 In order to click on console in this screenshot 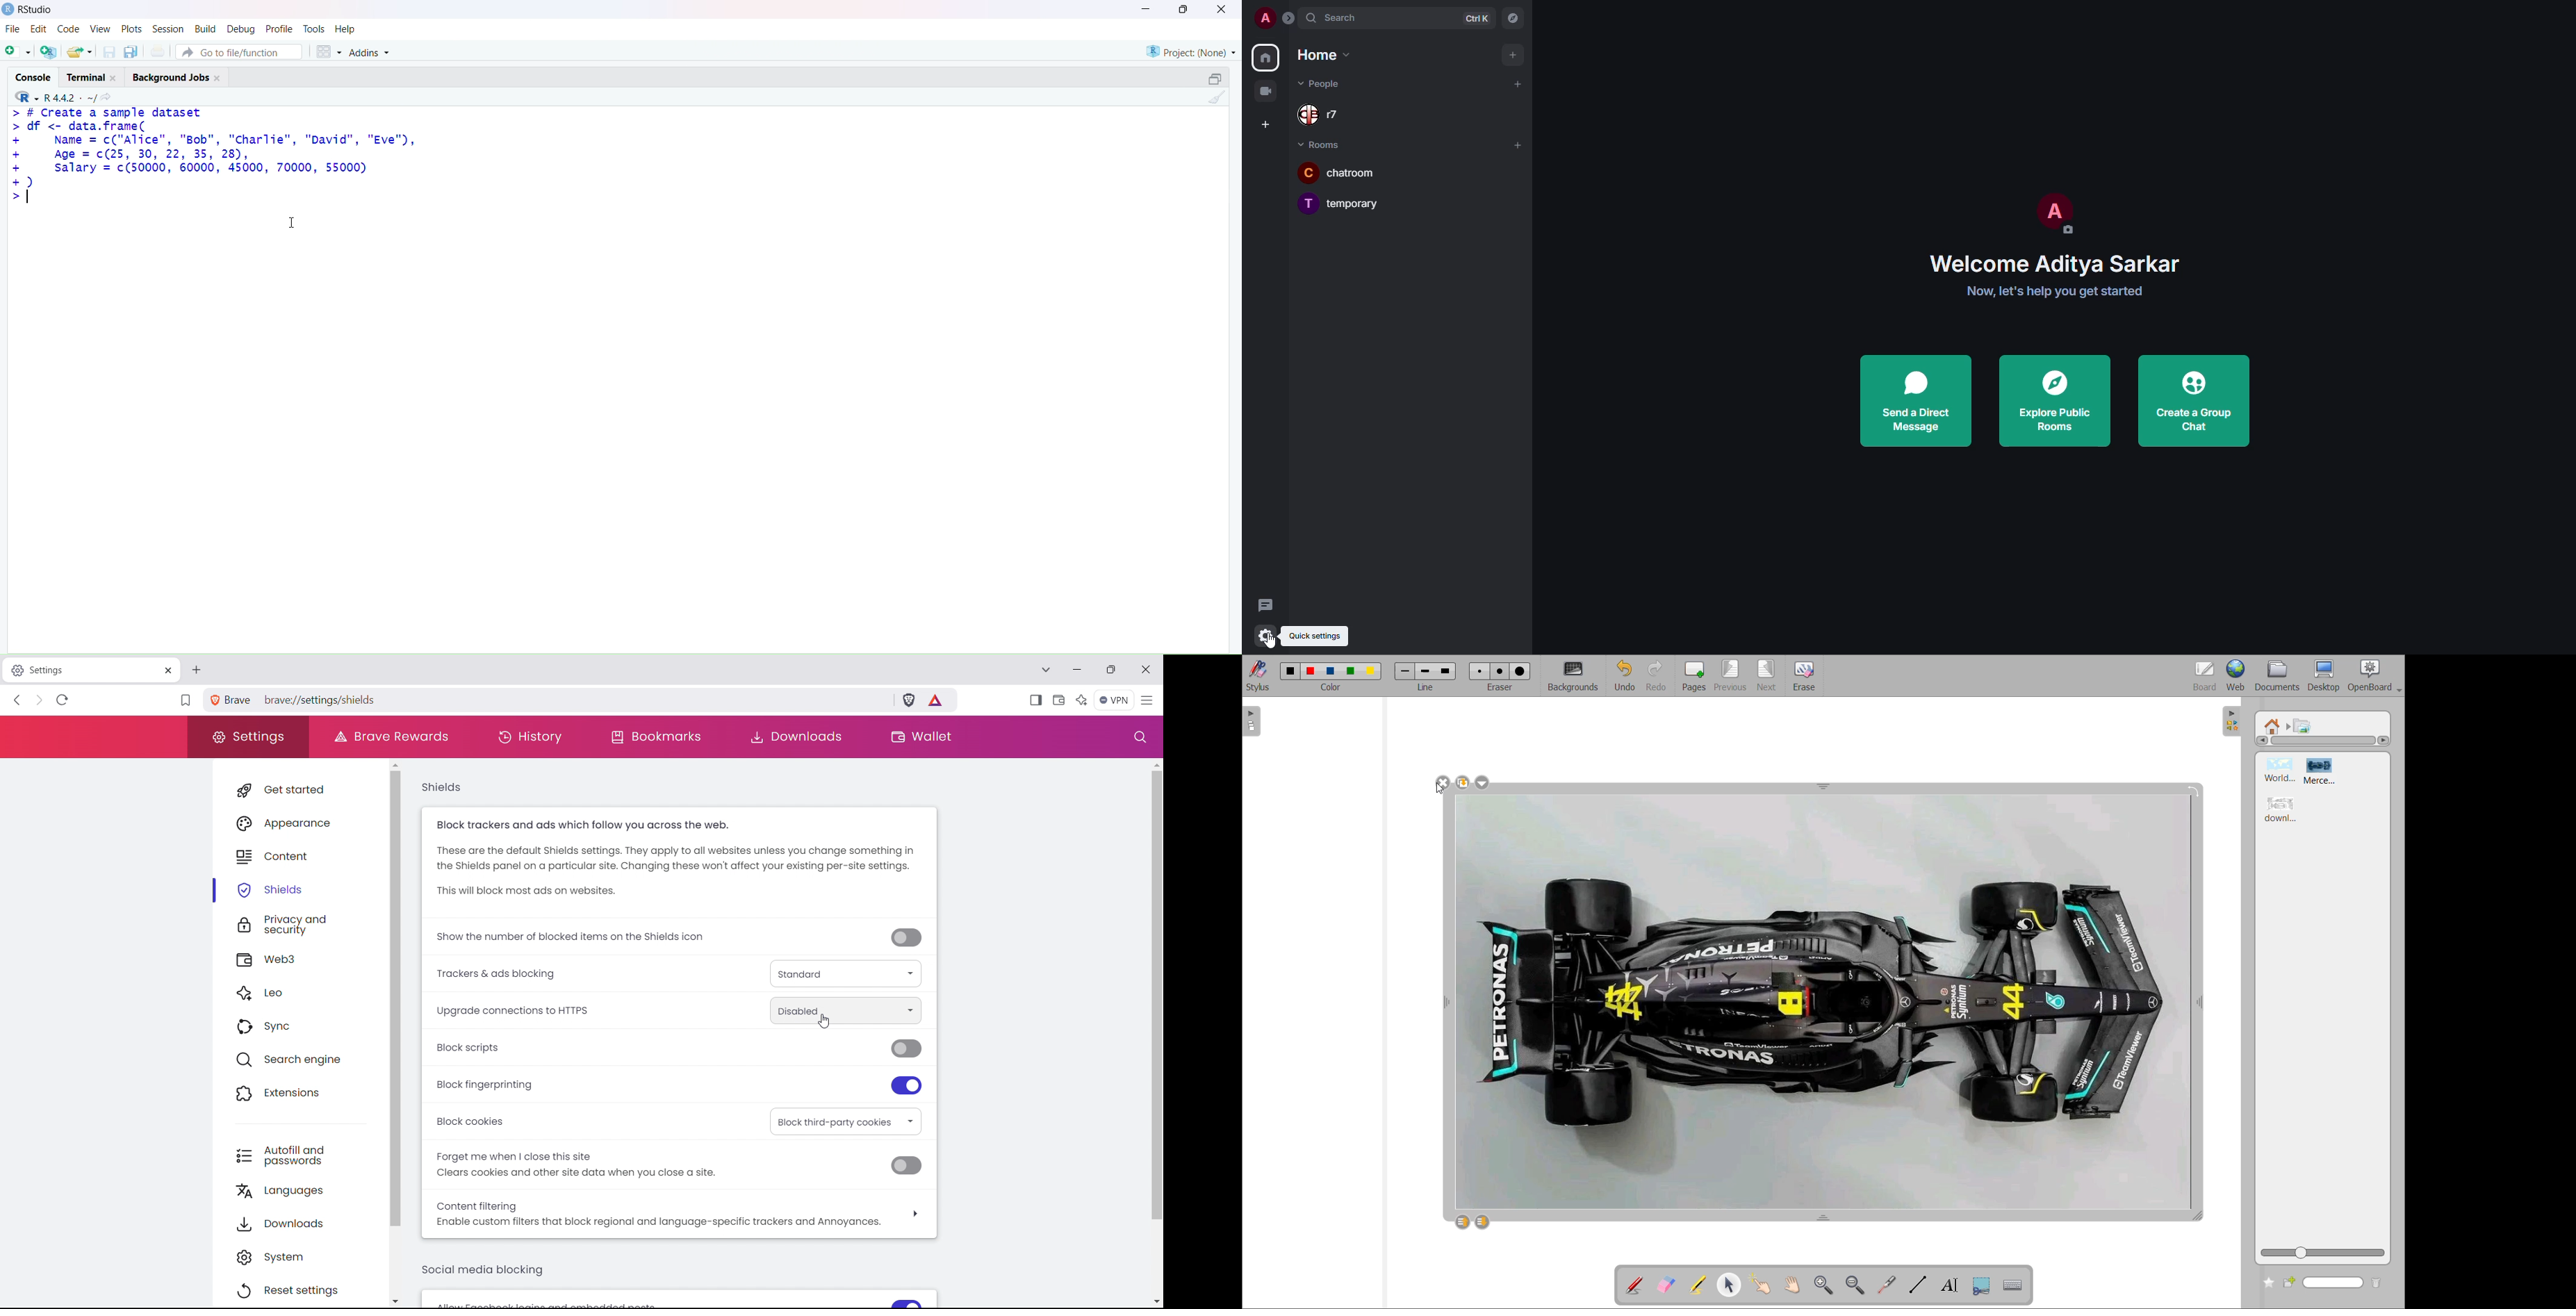, I will do `click(34, 78)`.